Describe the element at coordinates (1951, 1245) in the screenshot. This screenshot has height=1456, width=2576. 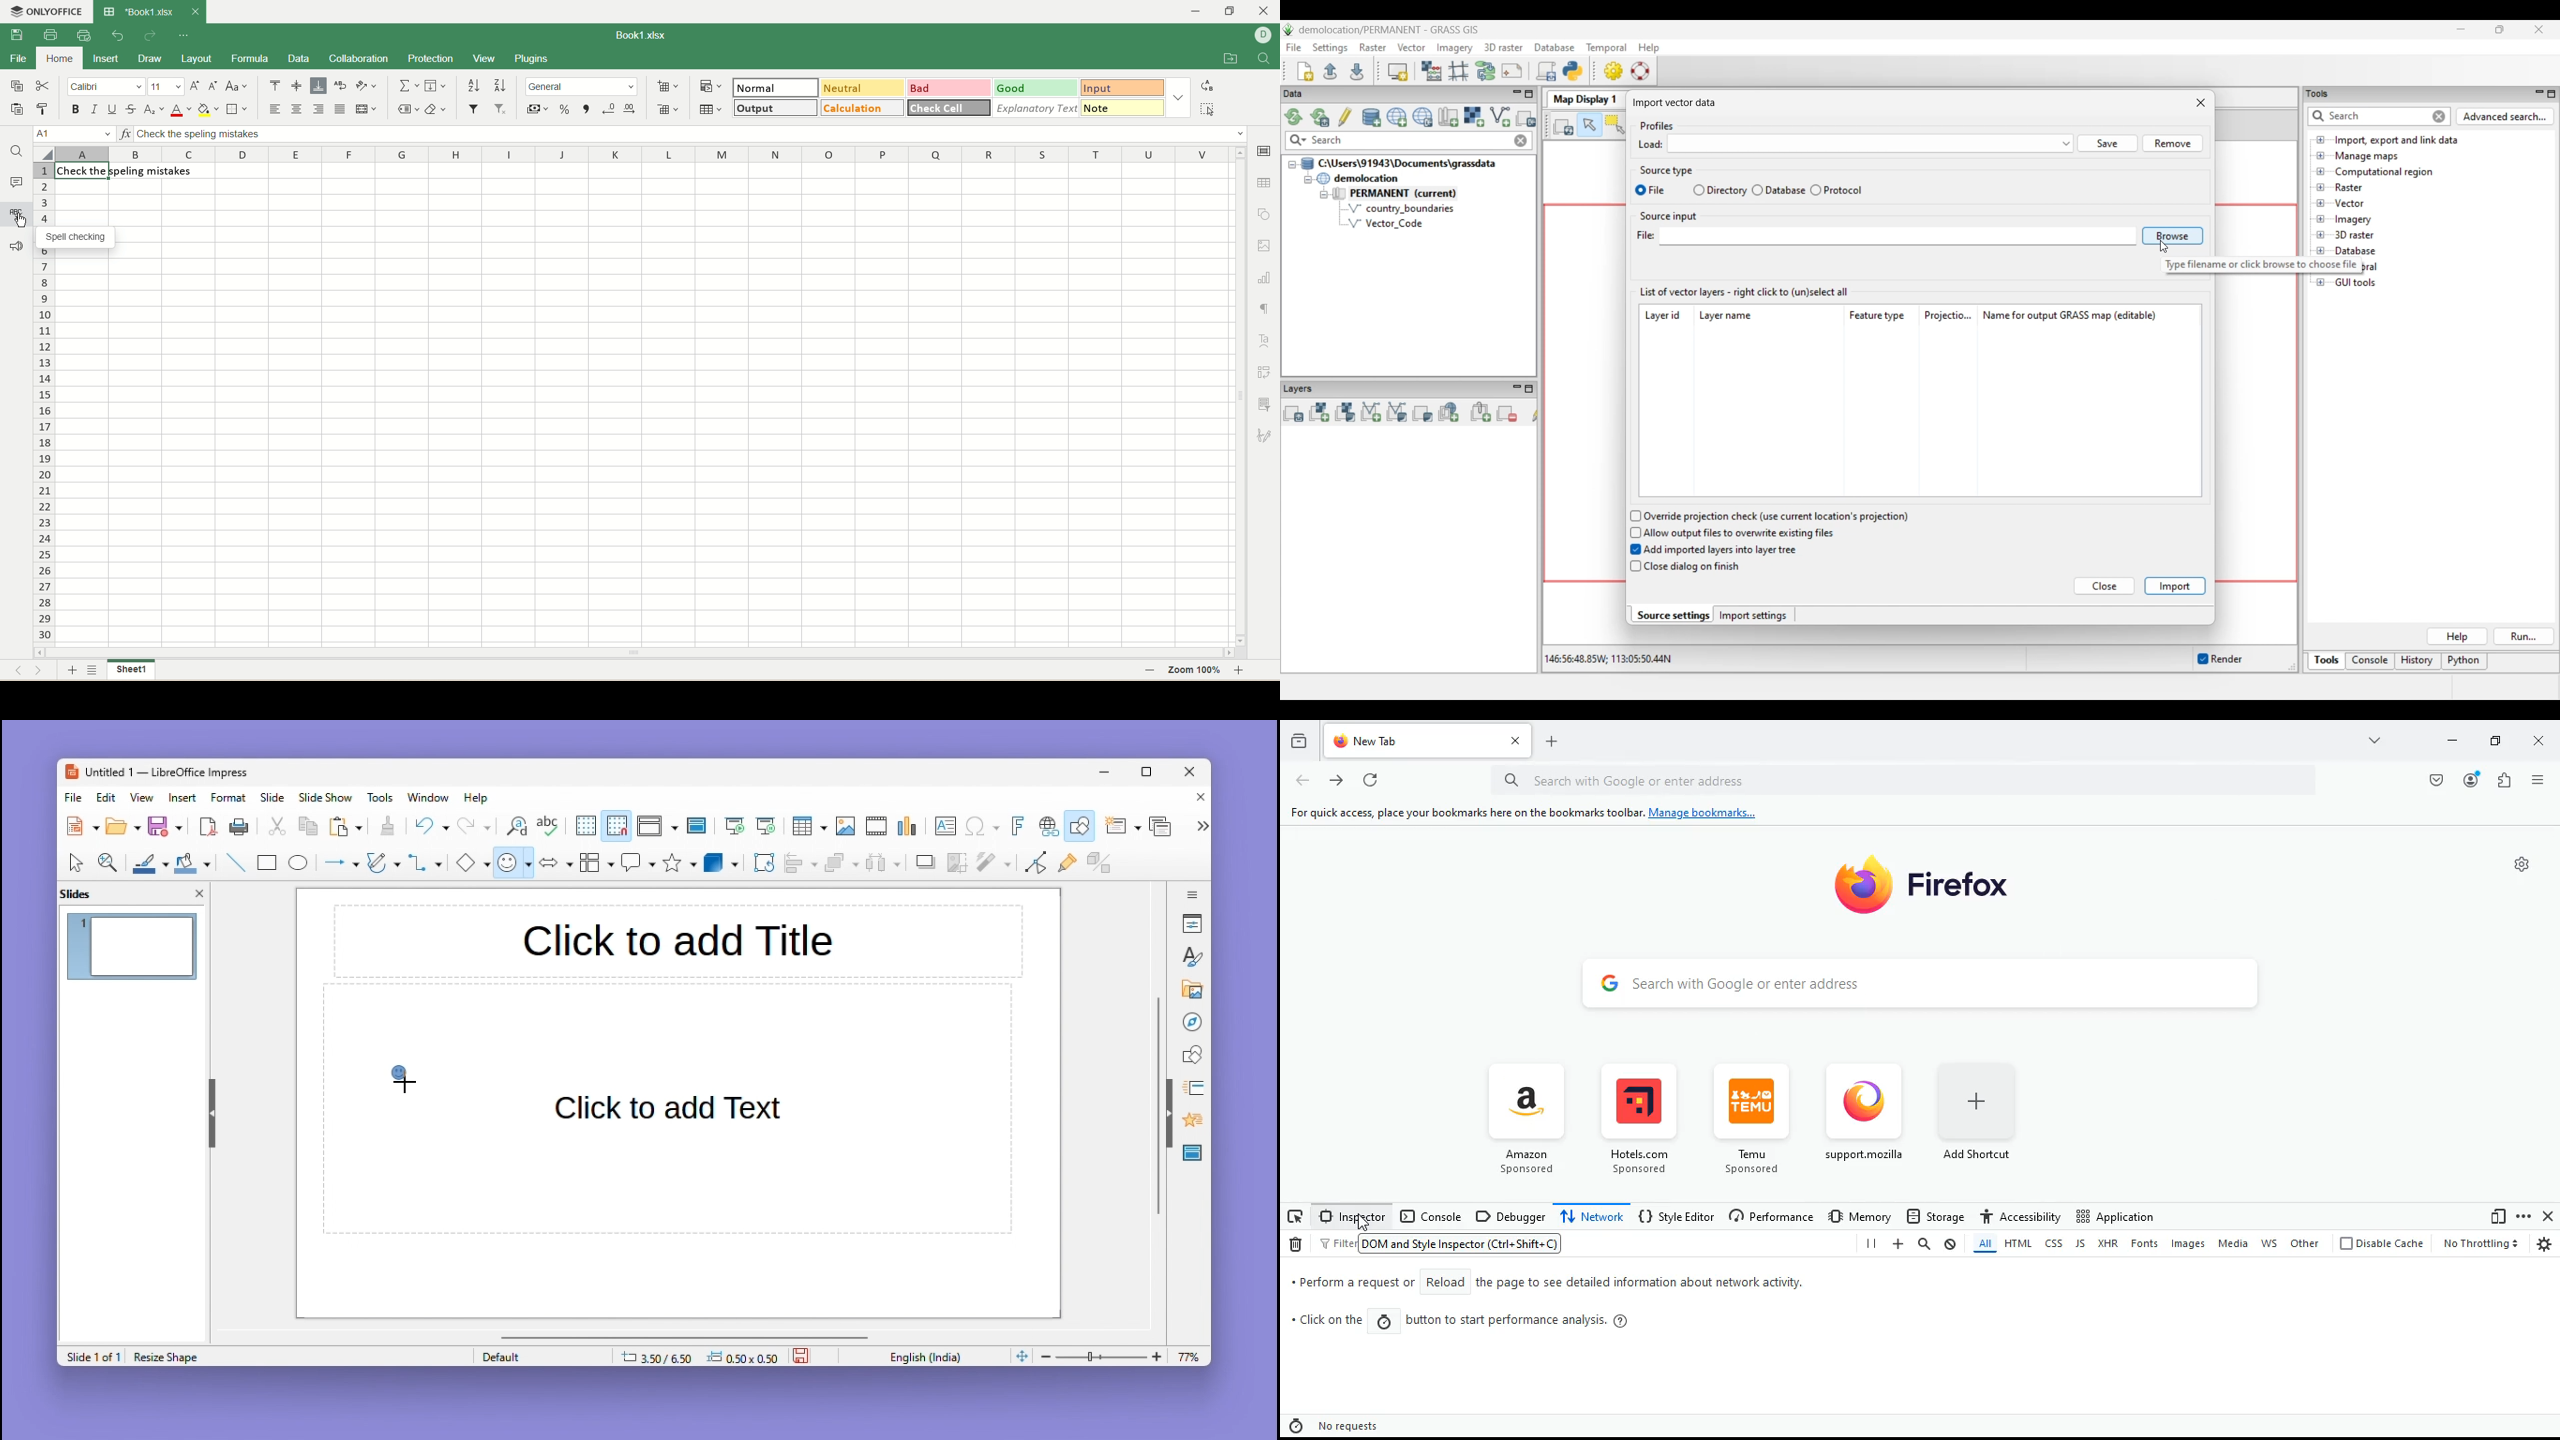
I see `block` at that location.